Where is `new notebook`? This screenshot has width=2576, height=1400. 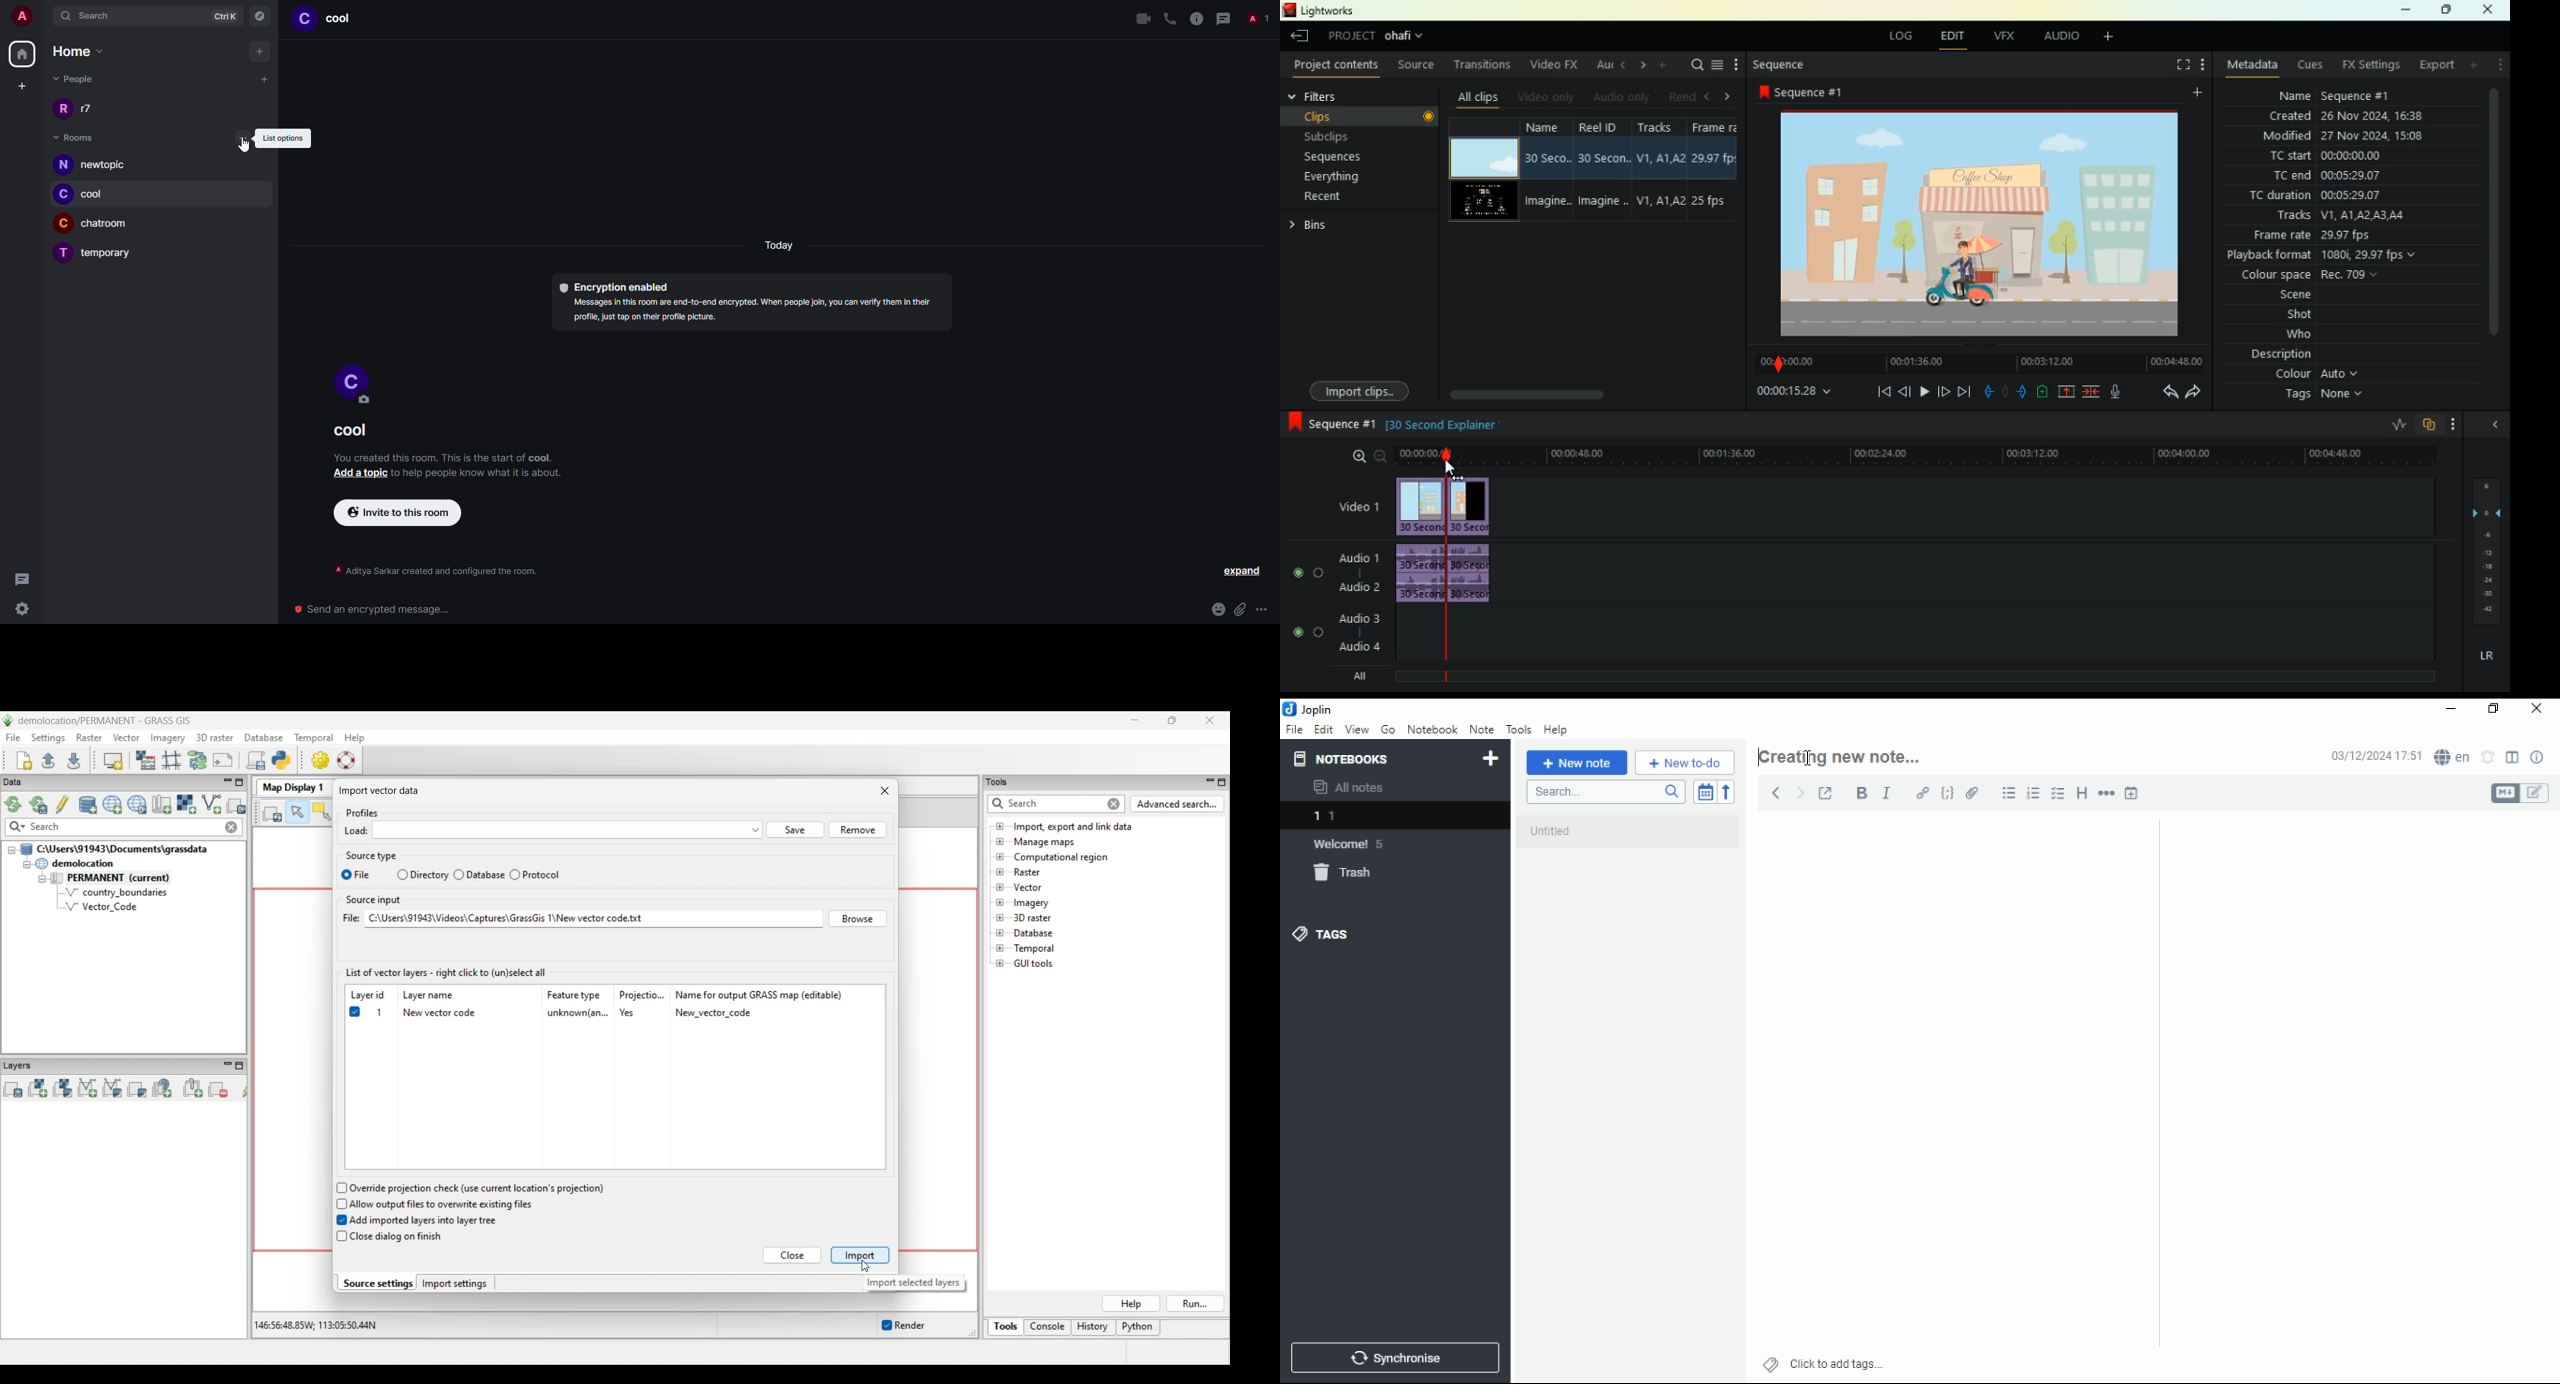
new notebook is located at coordinates (1491, 759).